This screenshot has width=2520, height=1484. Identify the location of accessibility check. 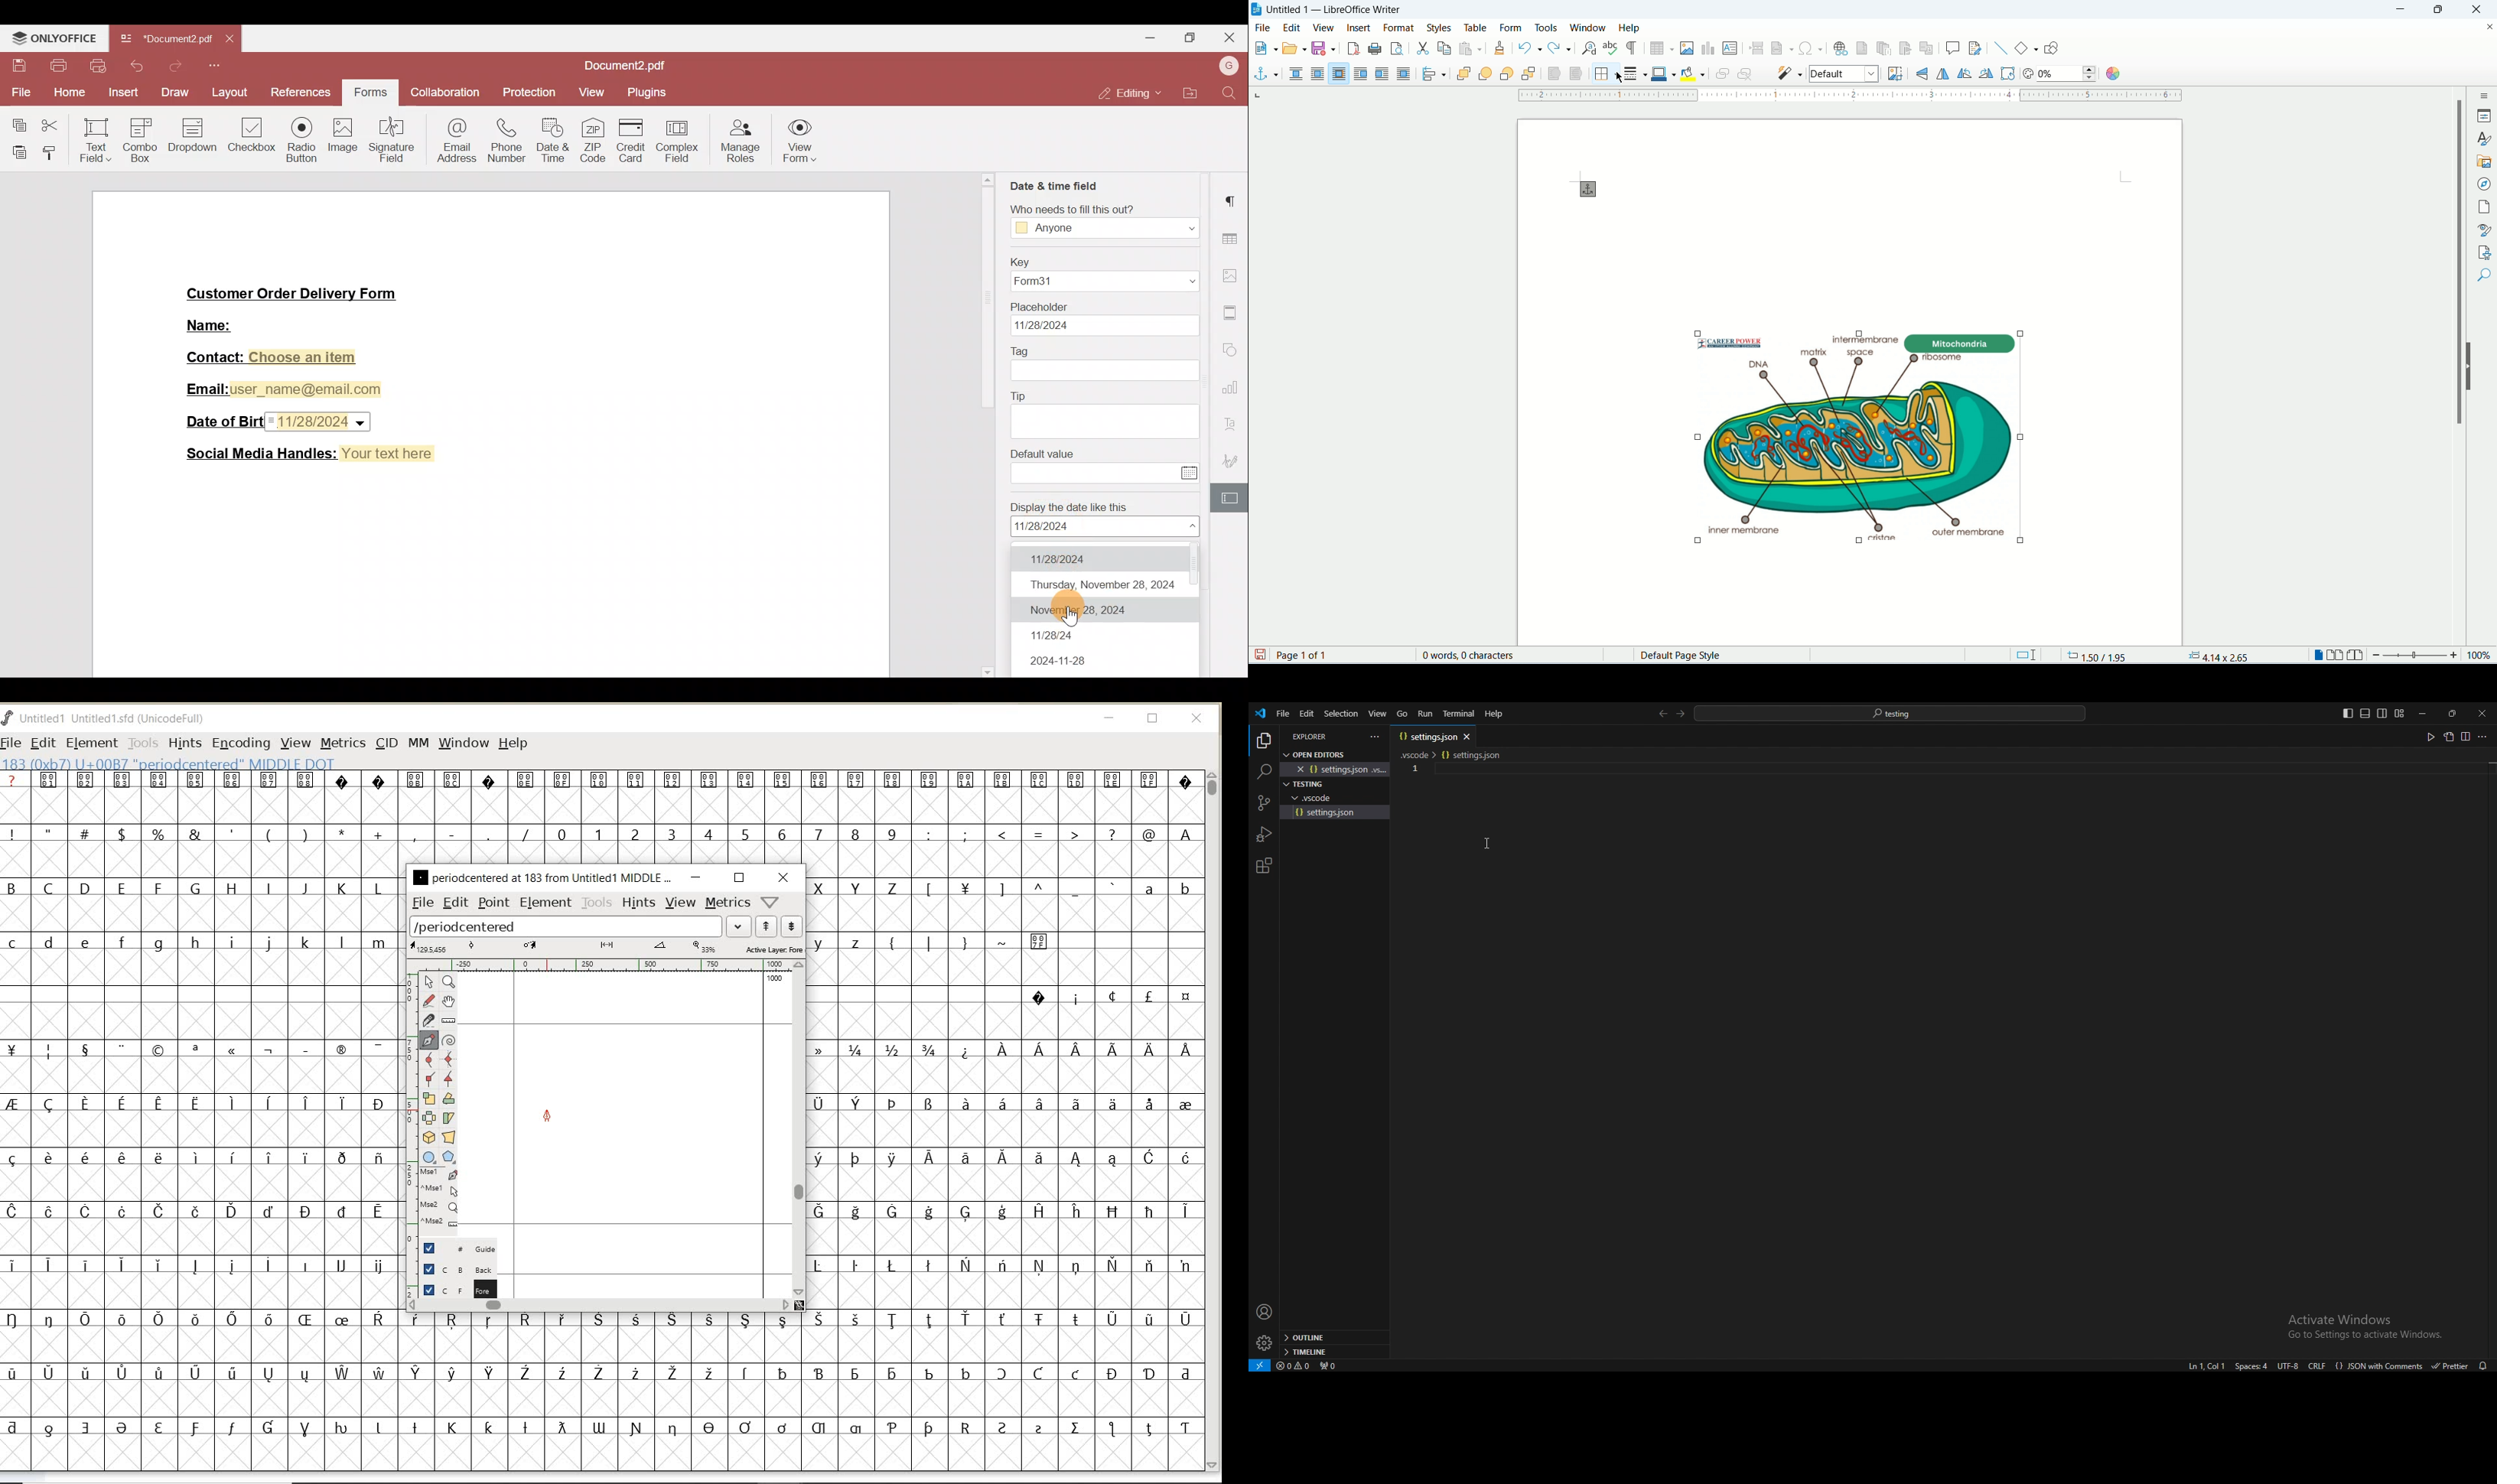
(2484, 275).